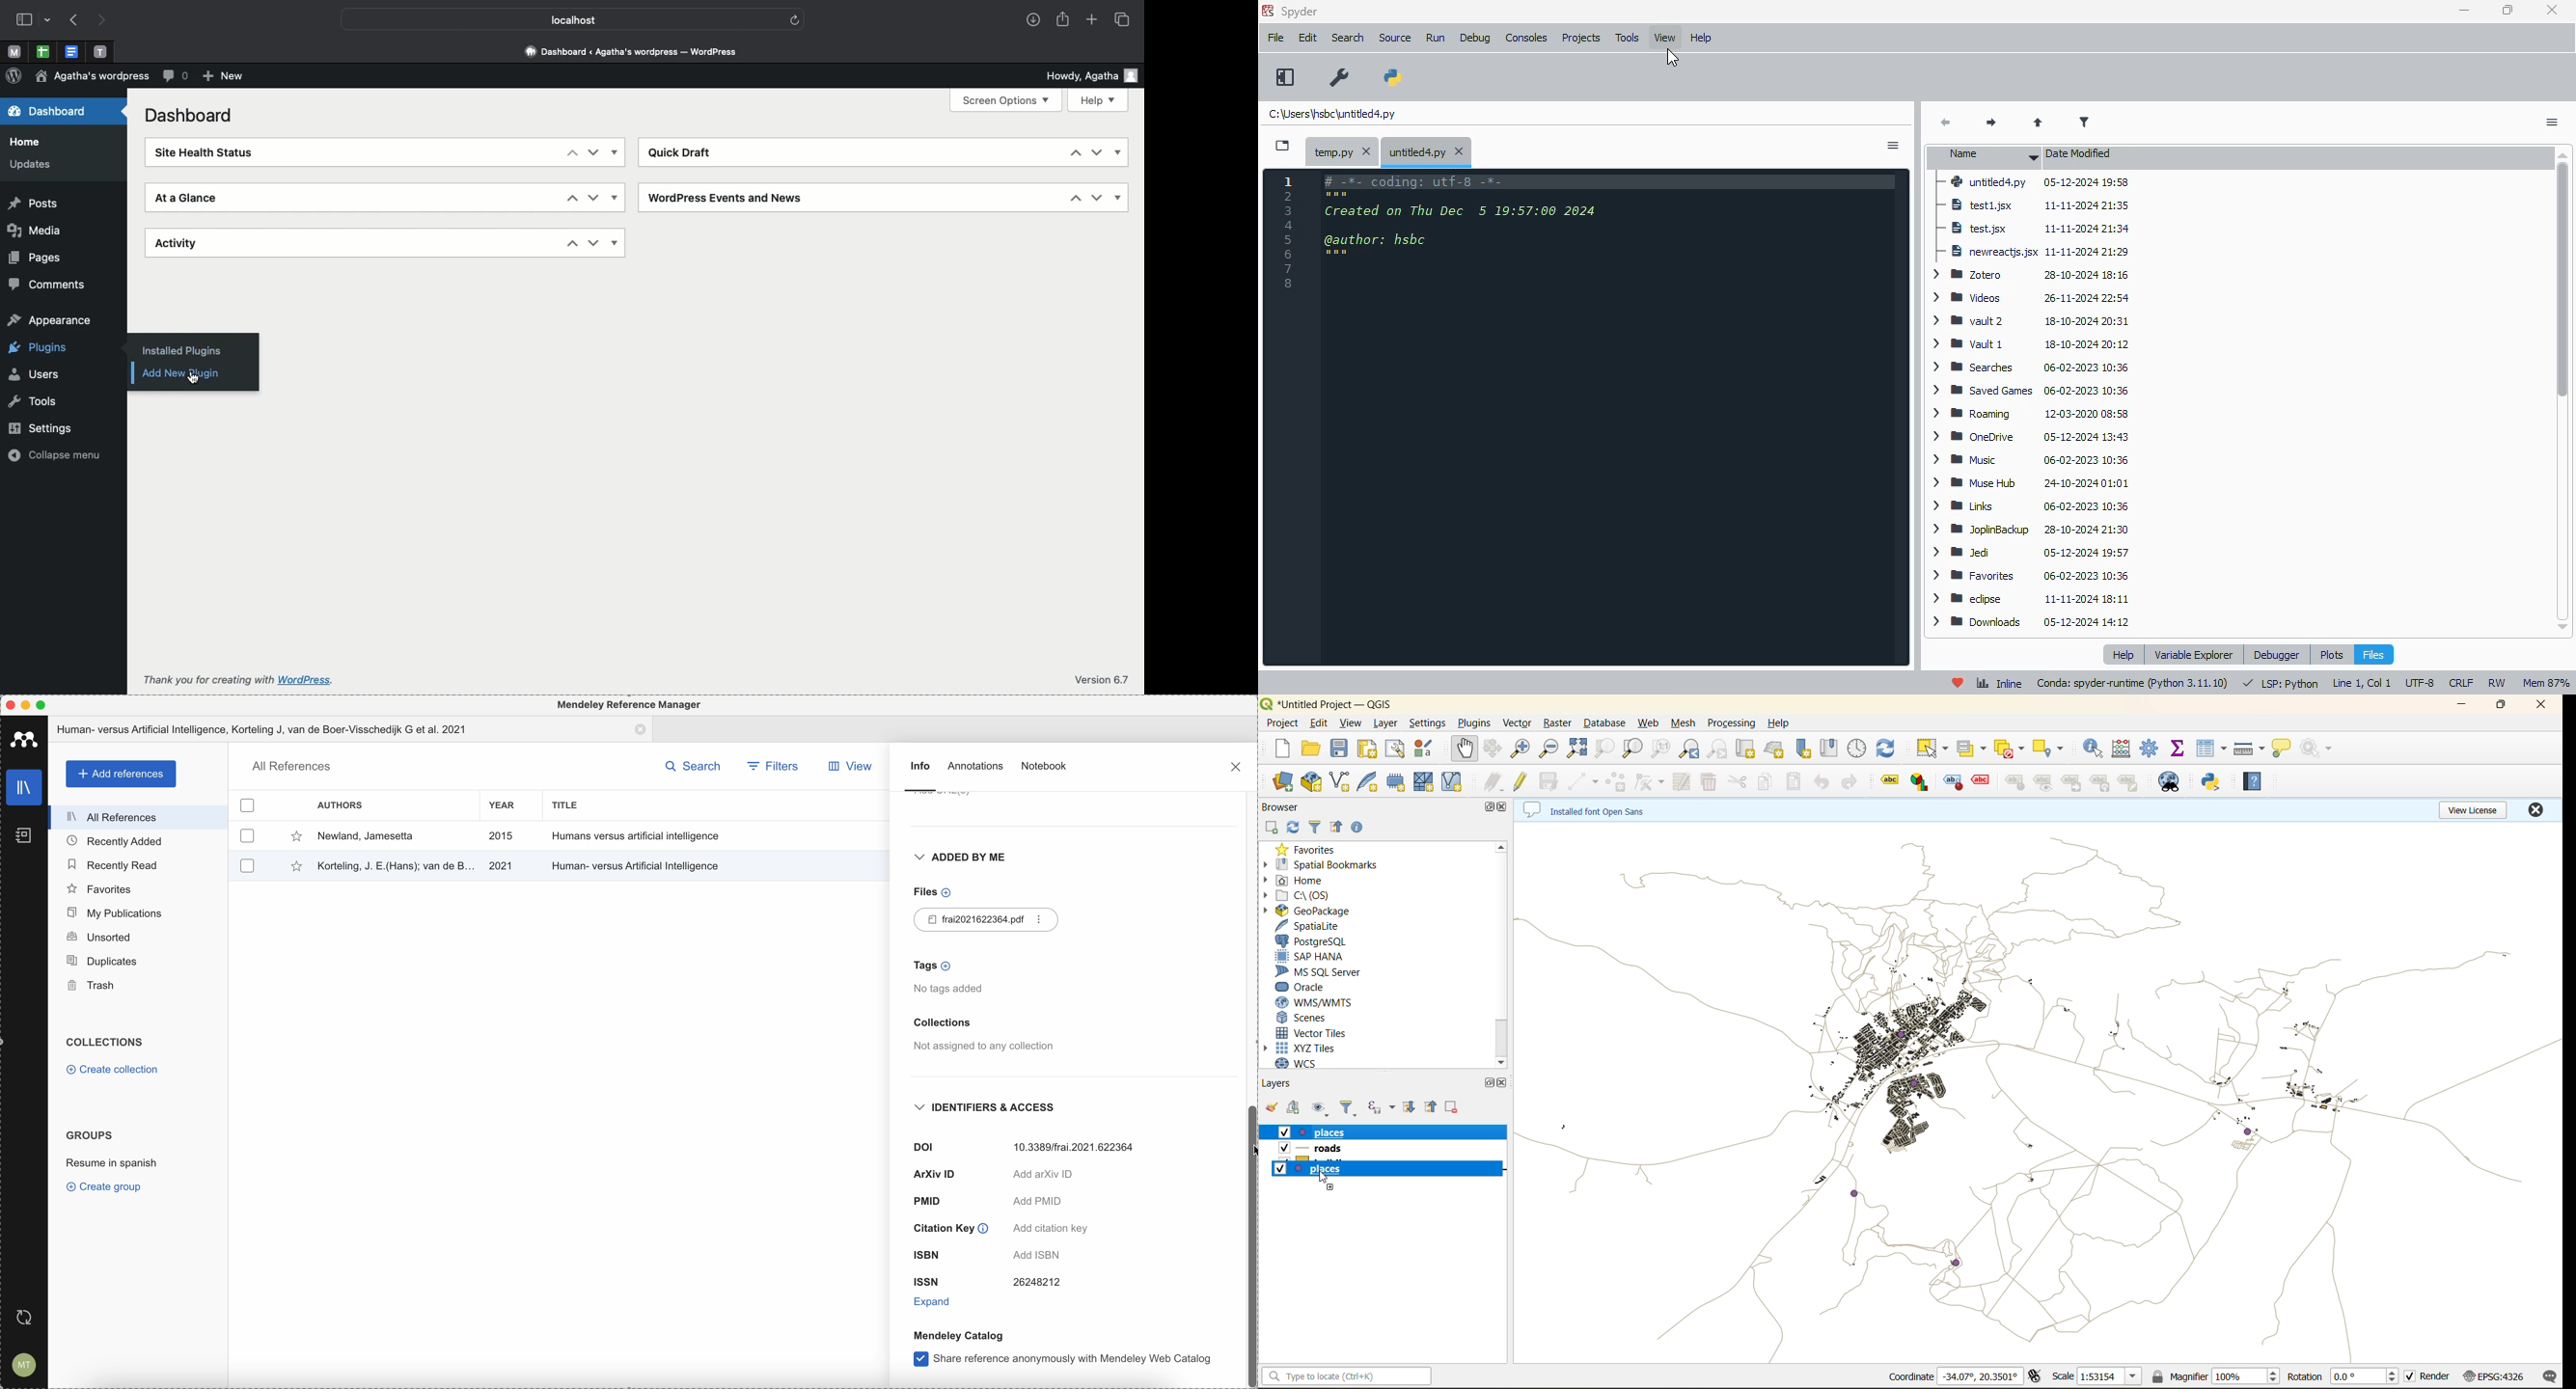  I want to click on toggle display of unplaced, so click(1980, 782).